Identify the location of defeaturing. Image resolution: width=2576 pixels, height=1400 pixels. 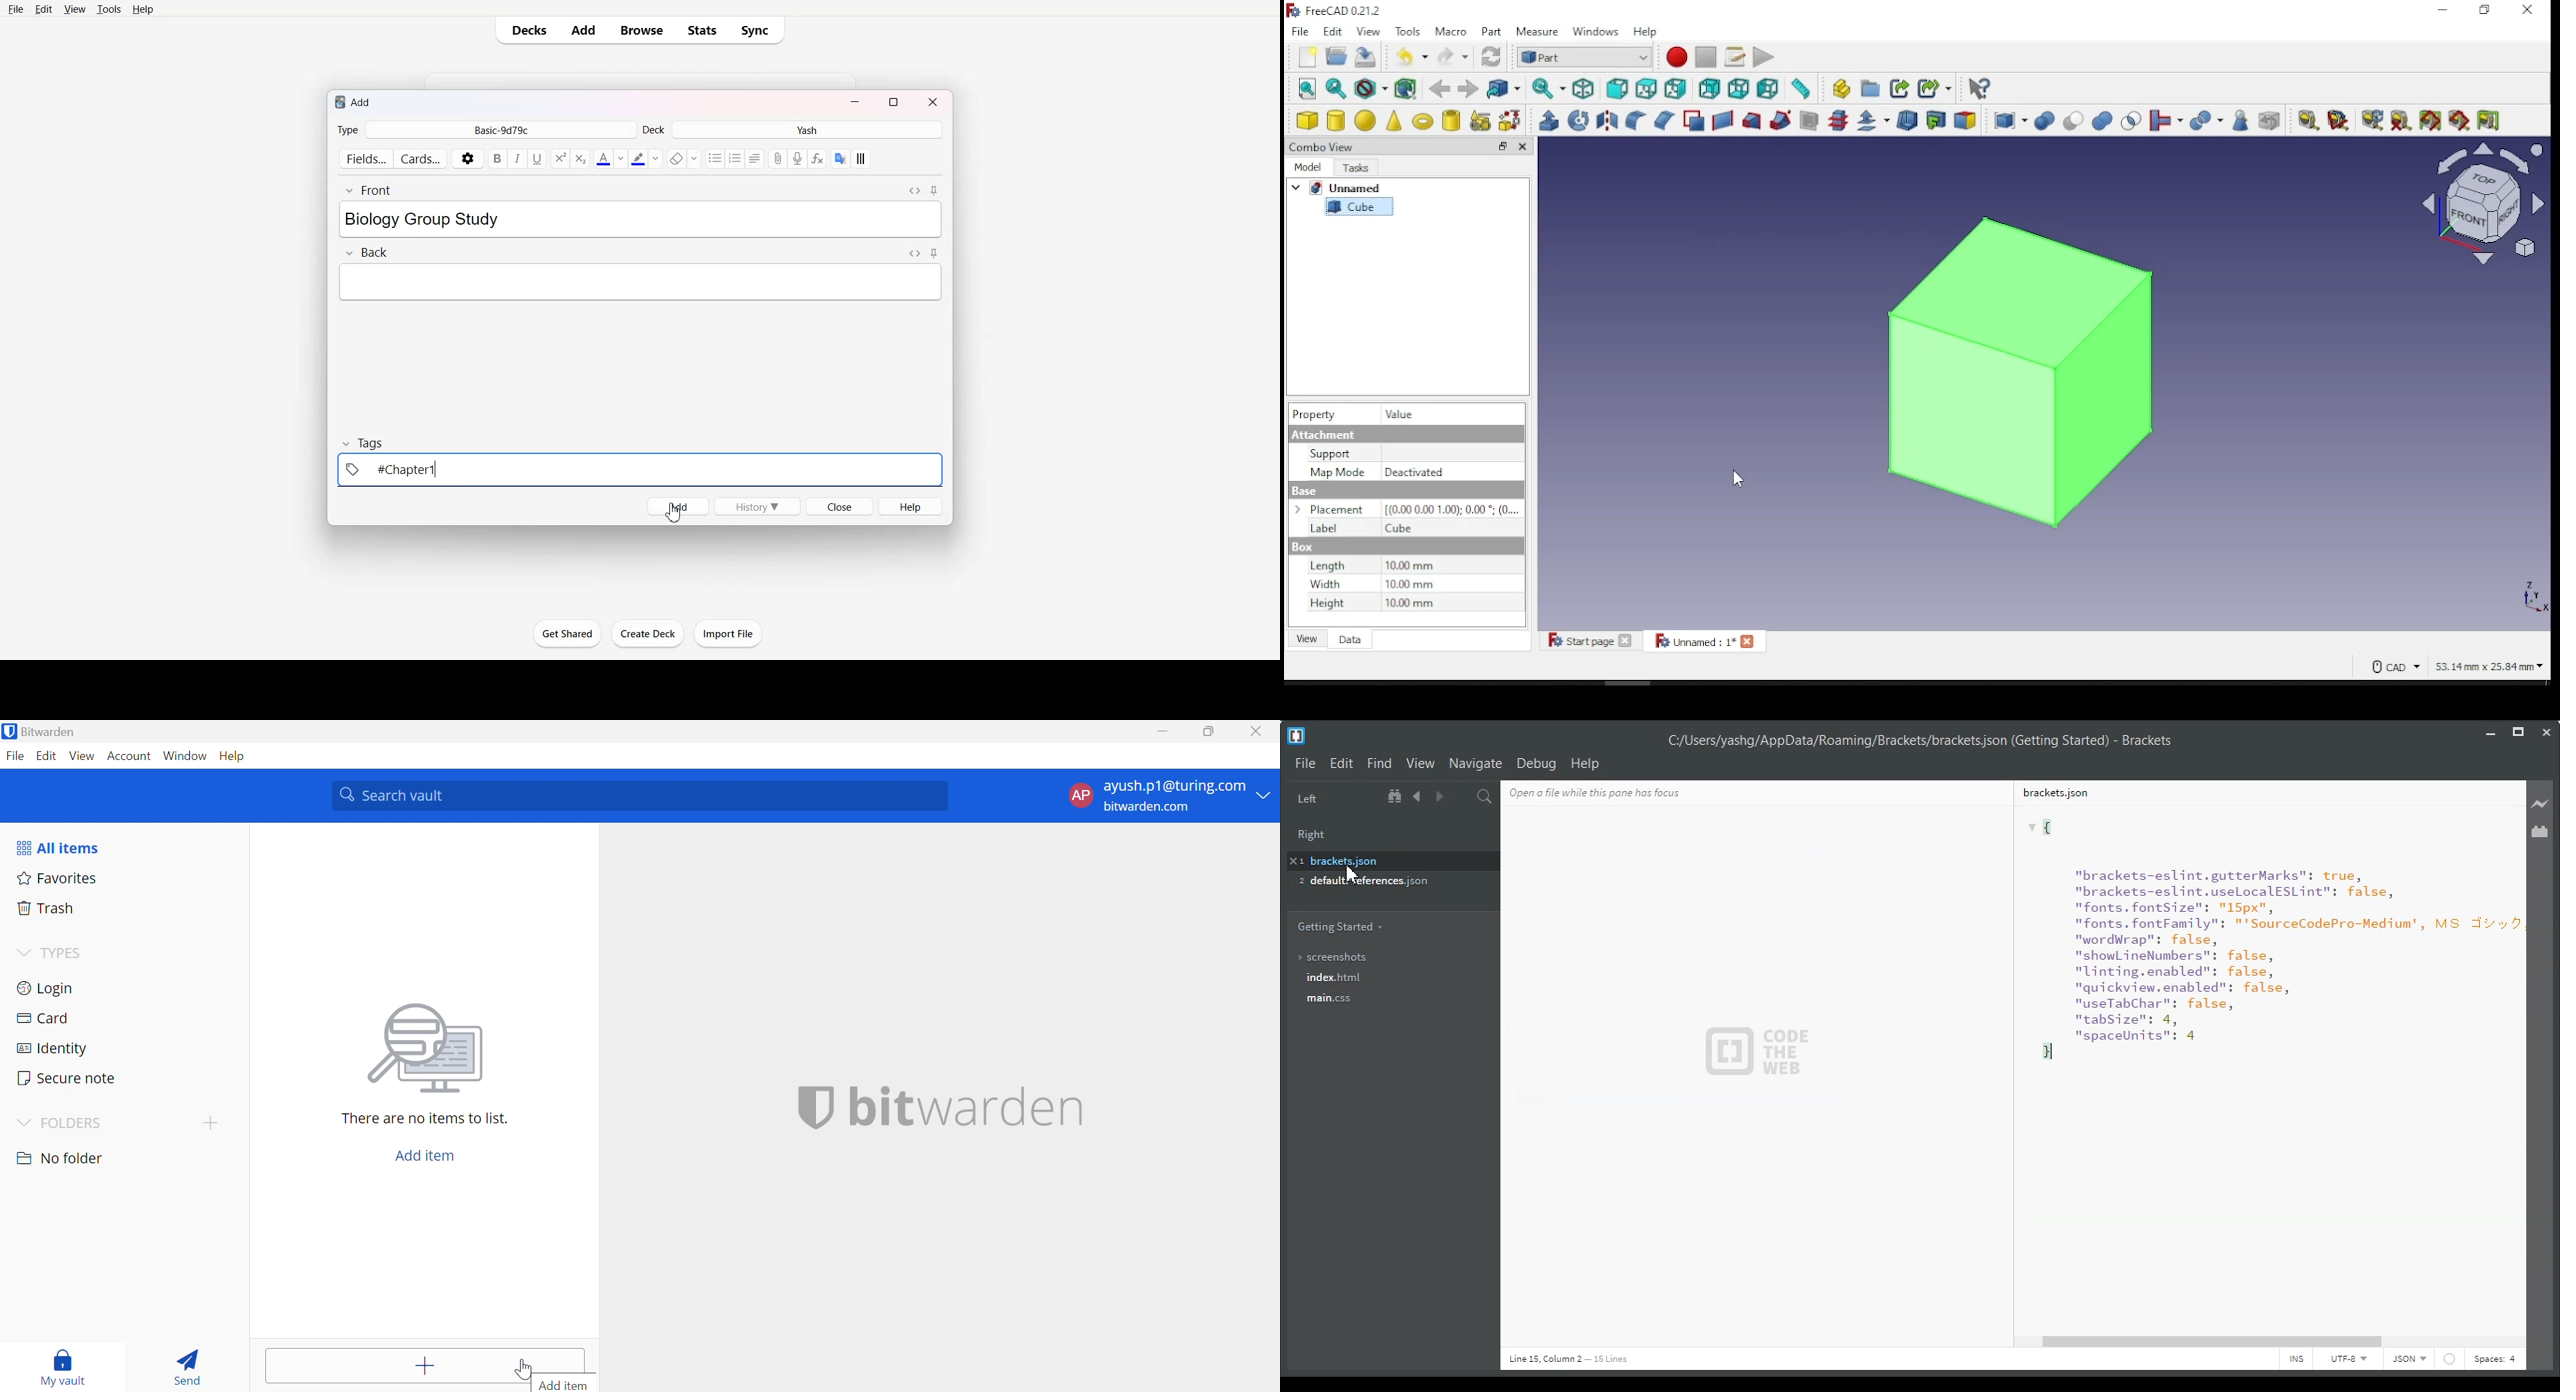
(2270, 121).